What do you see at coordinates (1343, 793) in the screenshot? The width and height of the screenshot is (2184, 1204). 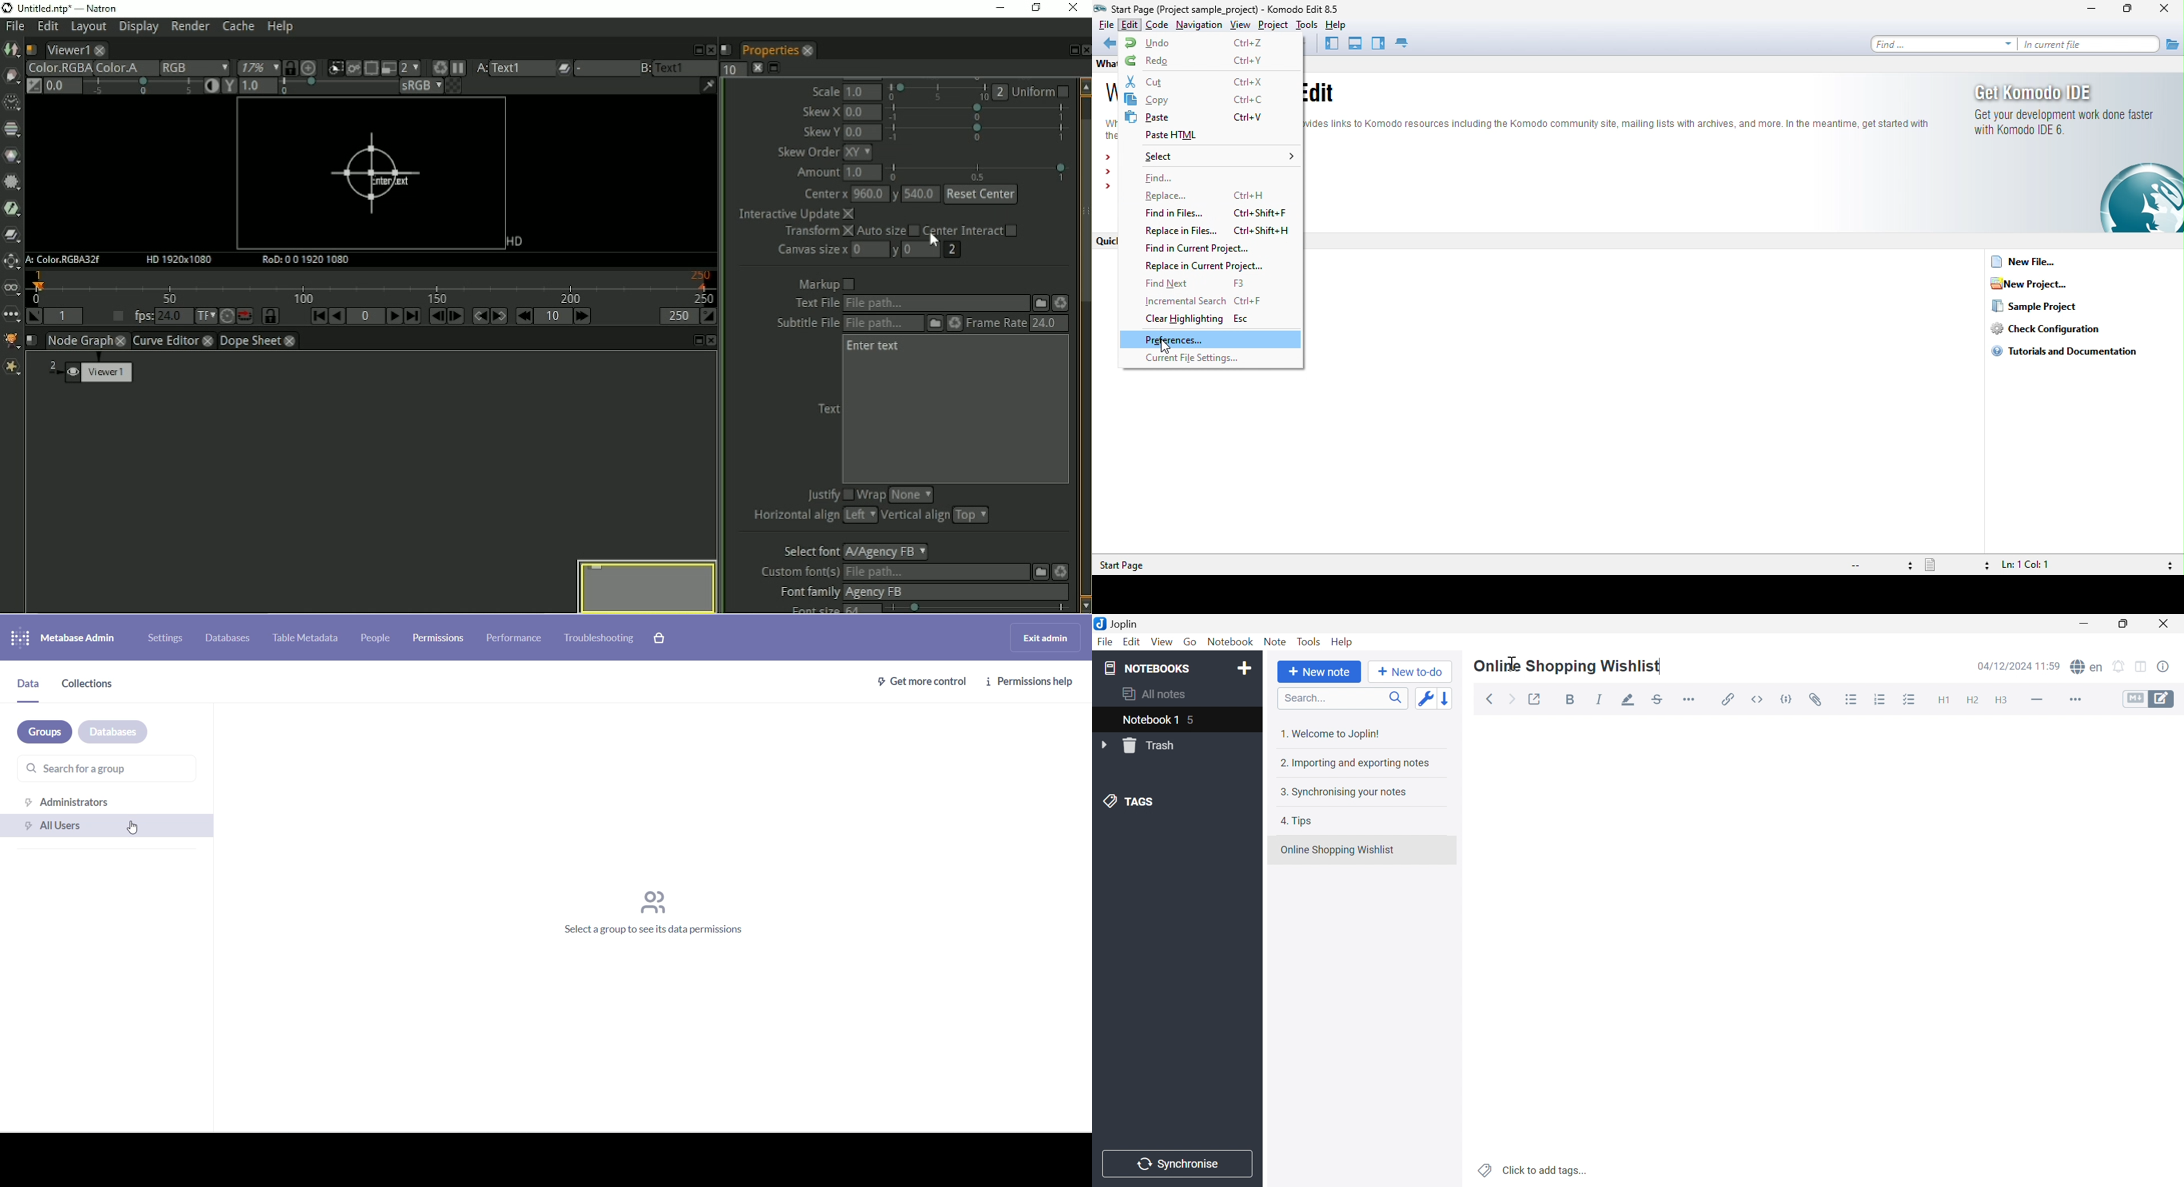 I see `3. Synchronising your notes` at bounding box center [1343, 793].